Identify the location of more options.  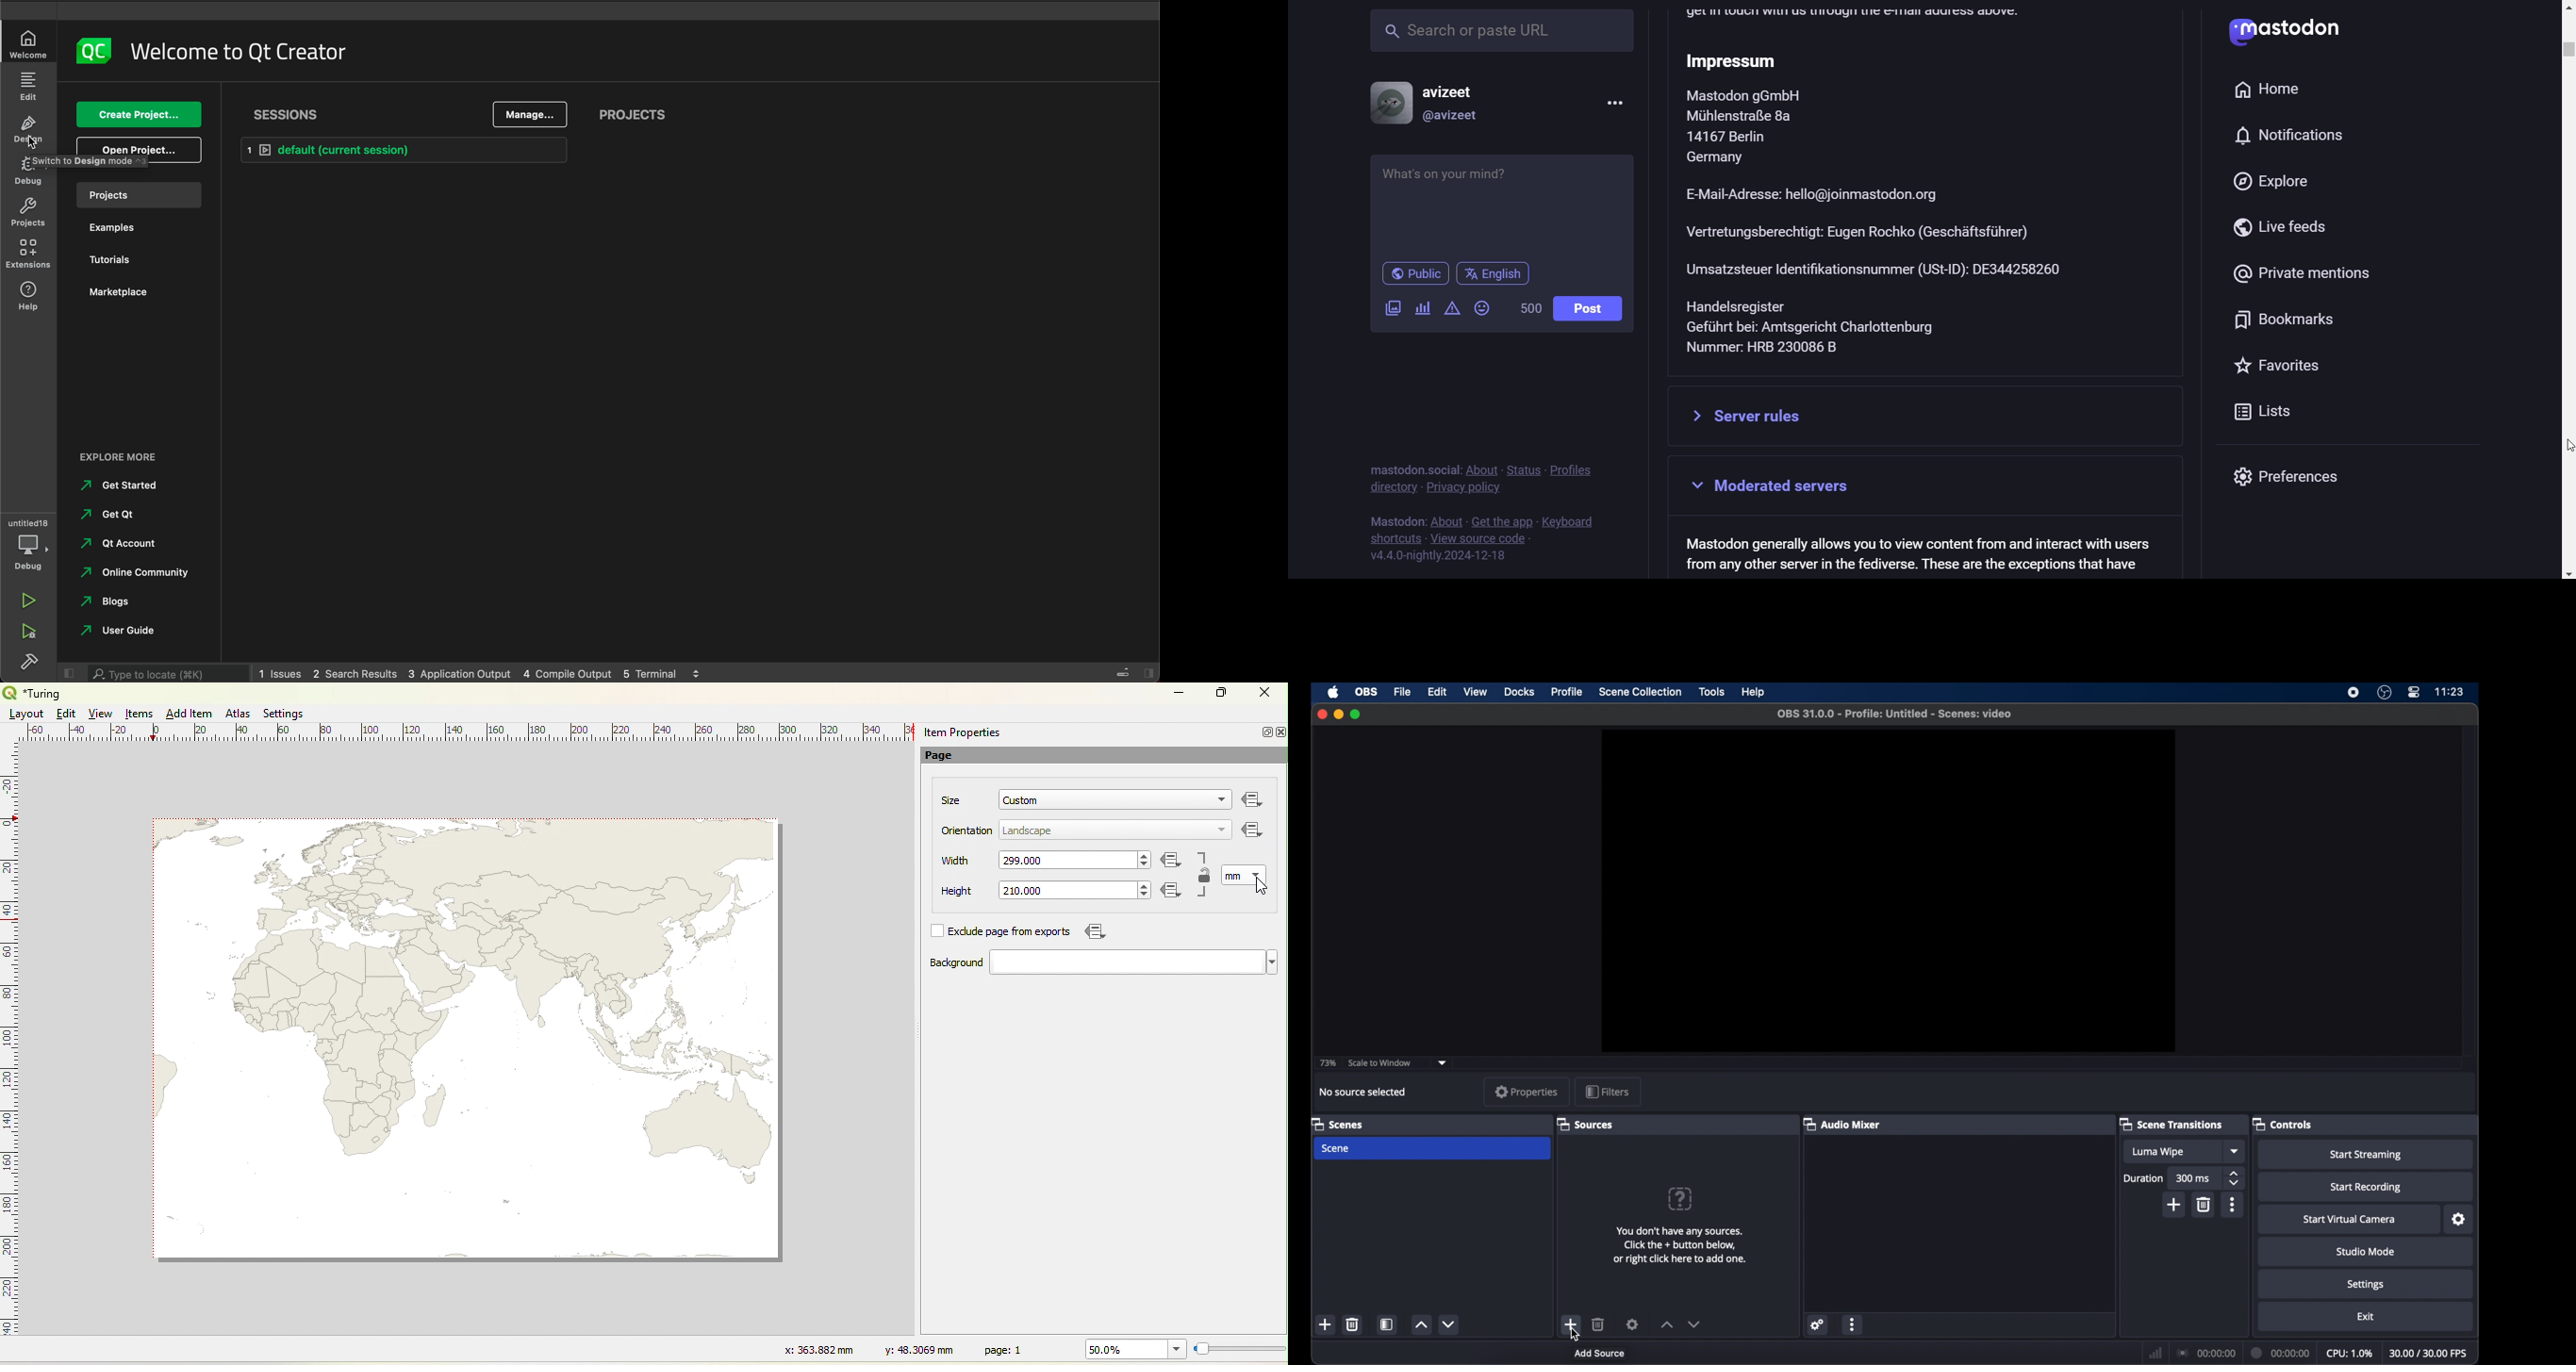
(2232, 1204).